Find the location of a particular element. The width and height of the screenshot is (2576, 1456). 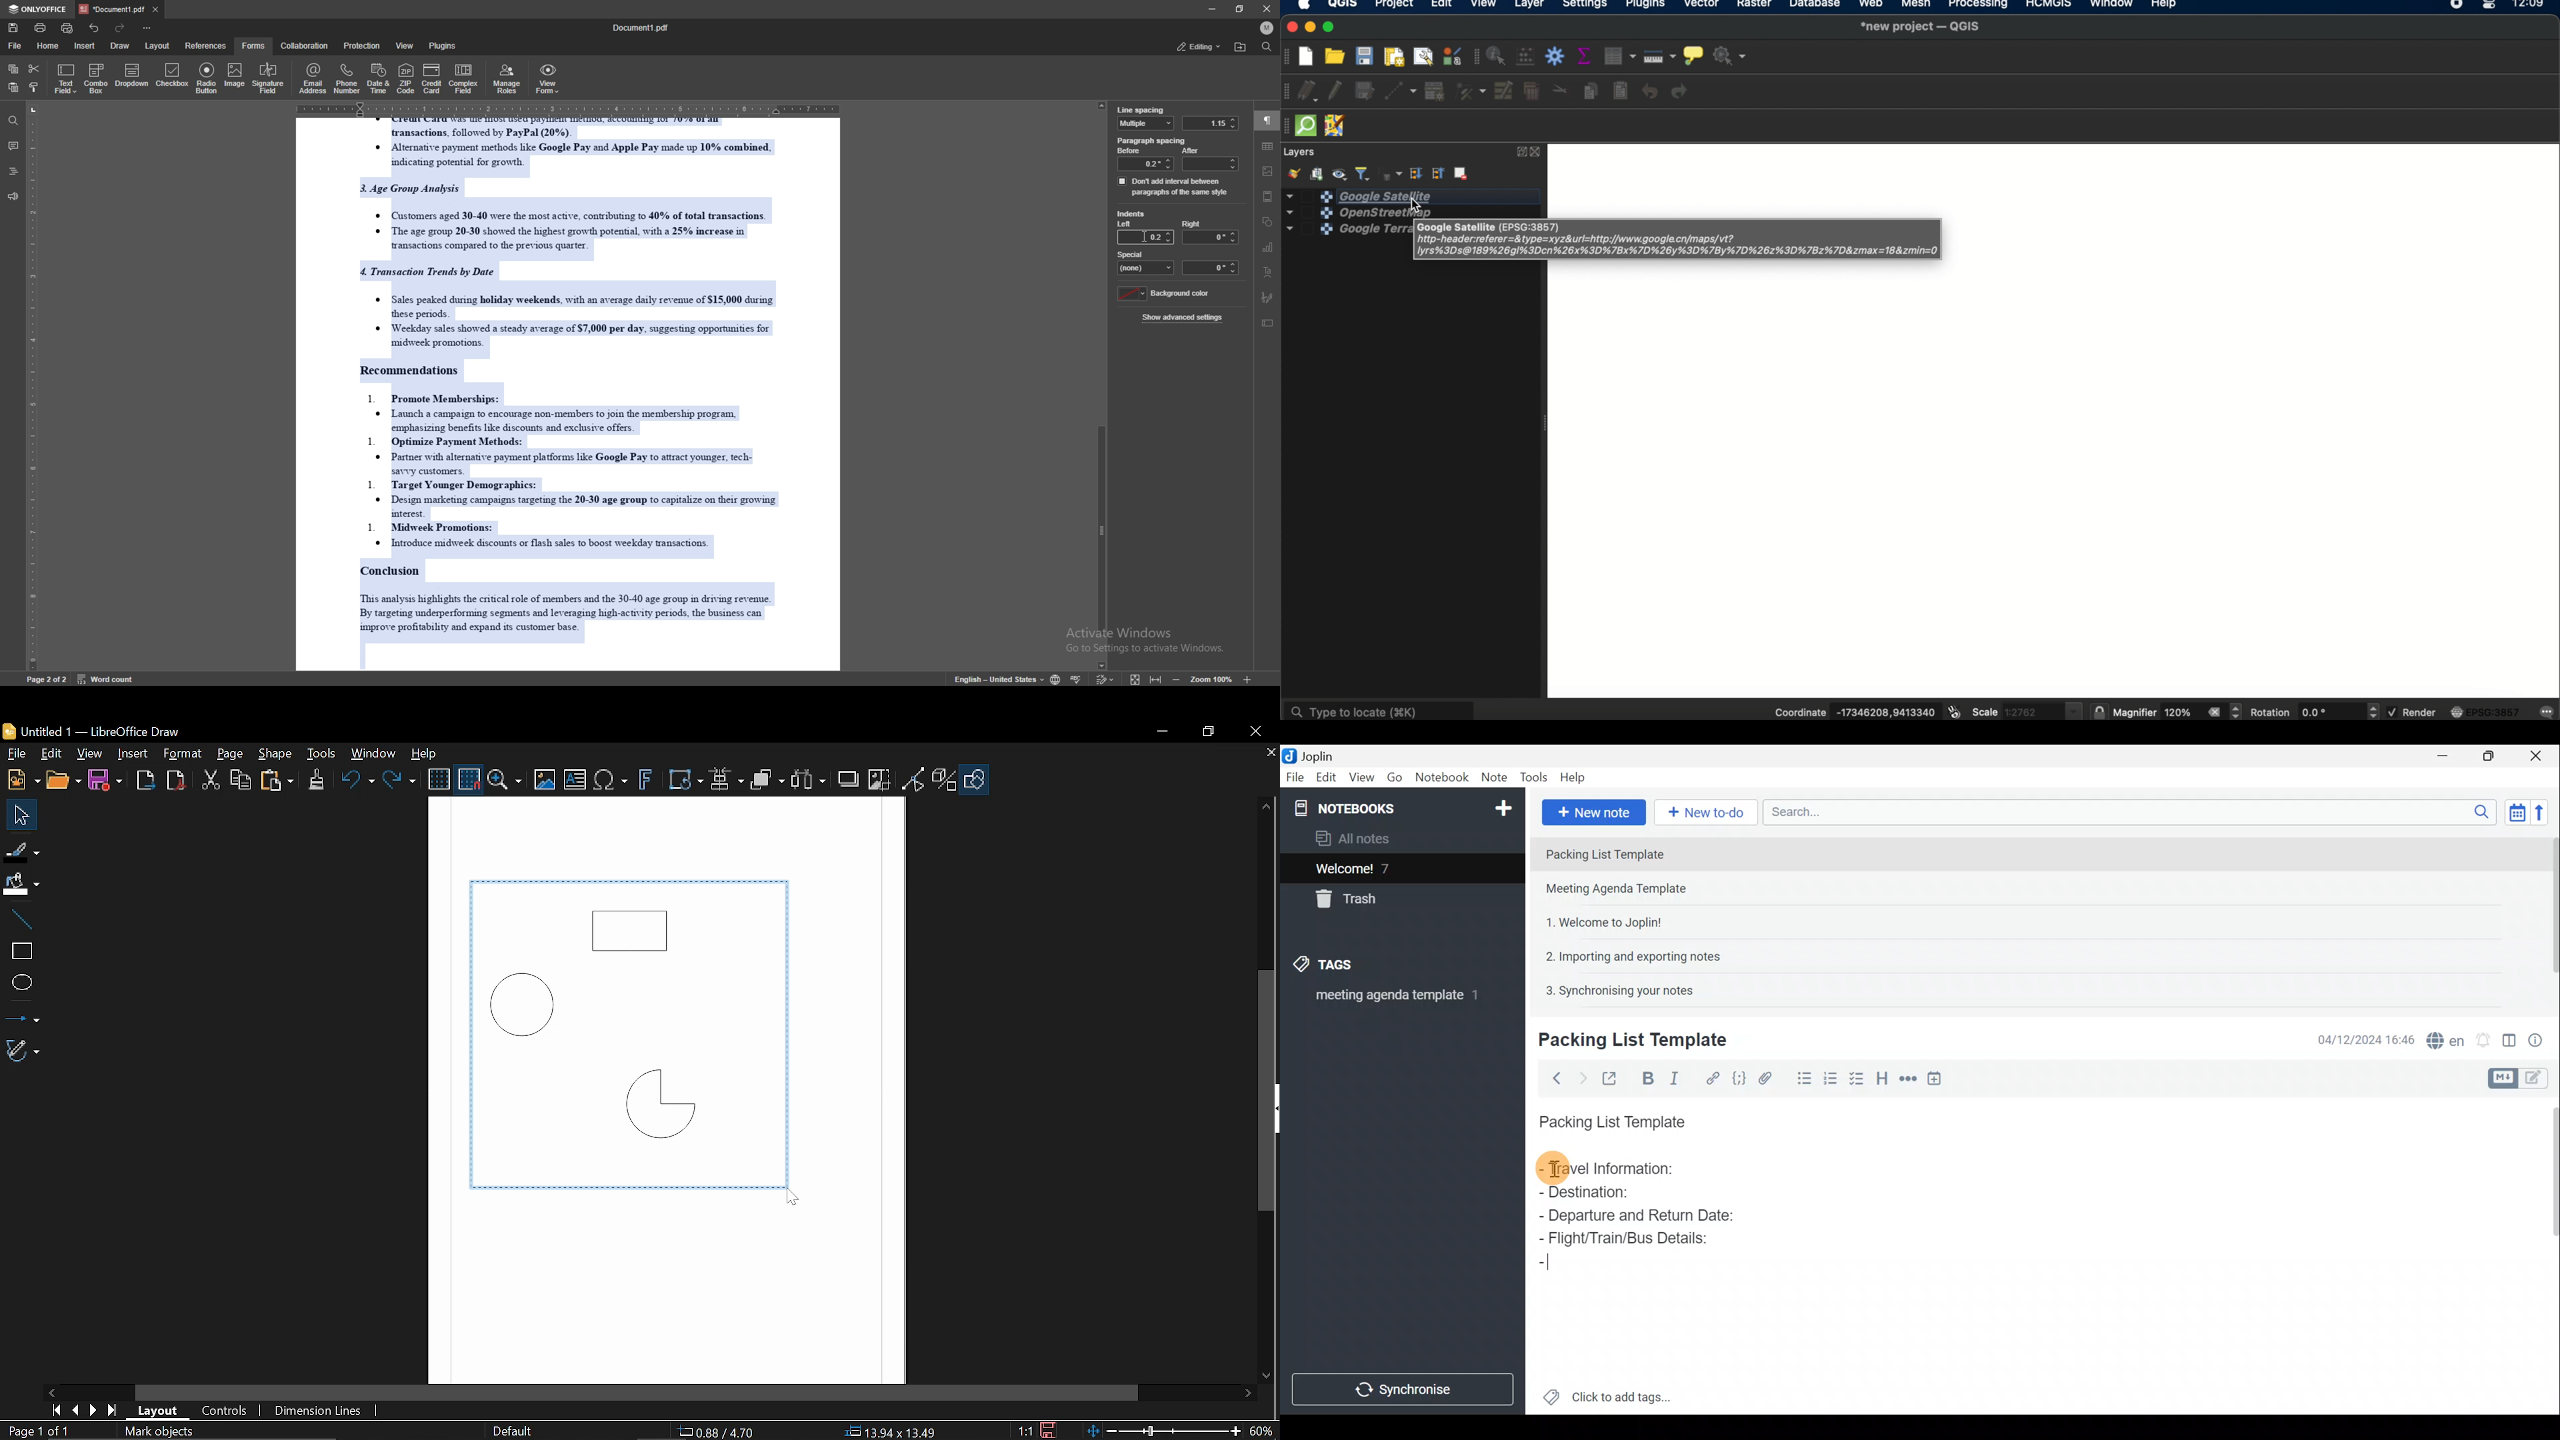

Bulleted list is located at coordinates (1801, 1081).